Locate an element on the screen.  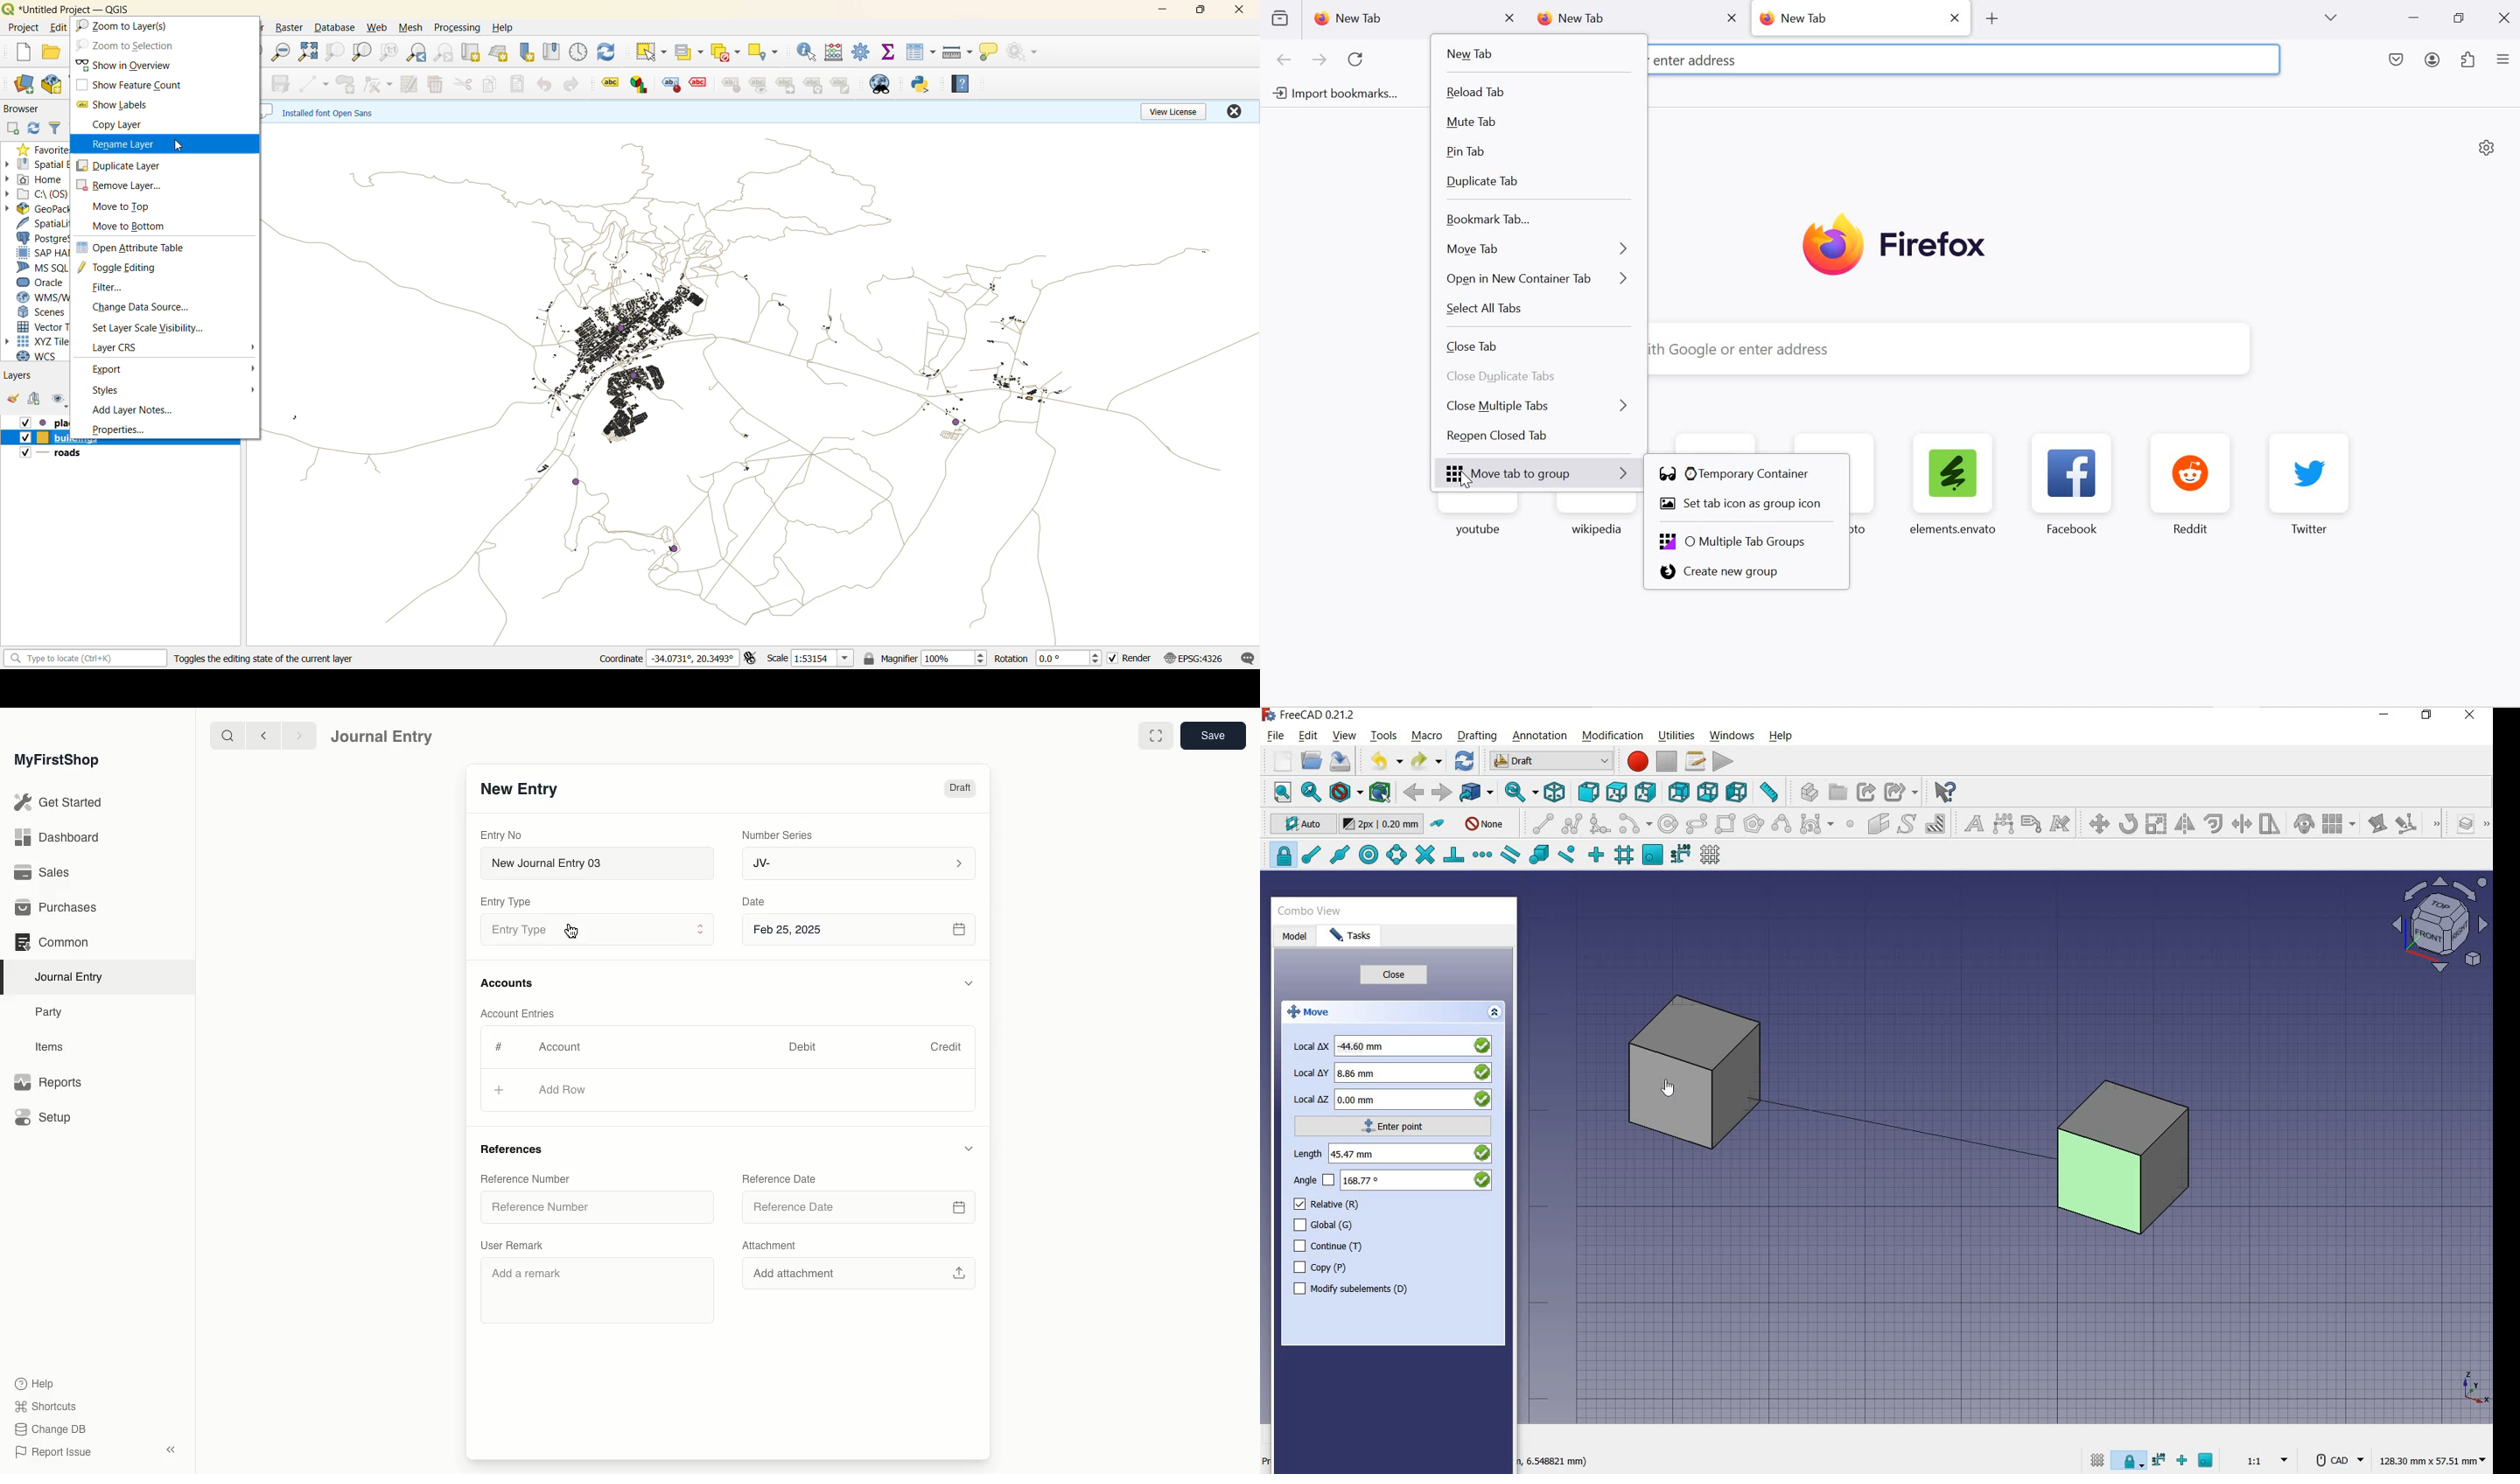
snap parallel is located at coordinates (1511, 857).